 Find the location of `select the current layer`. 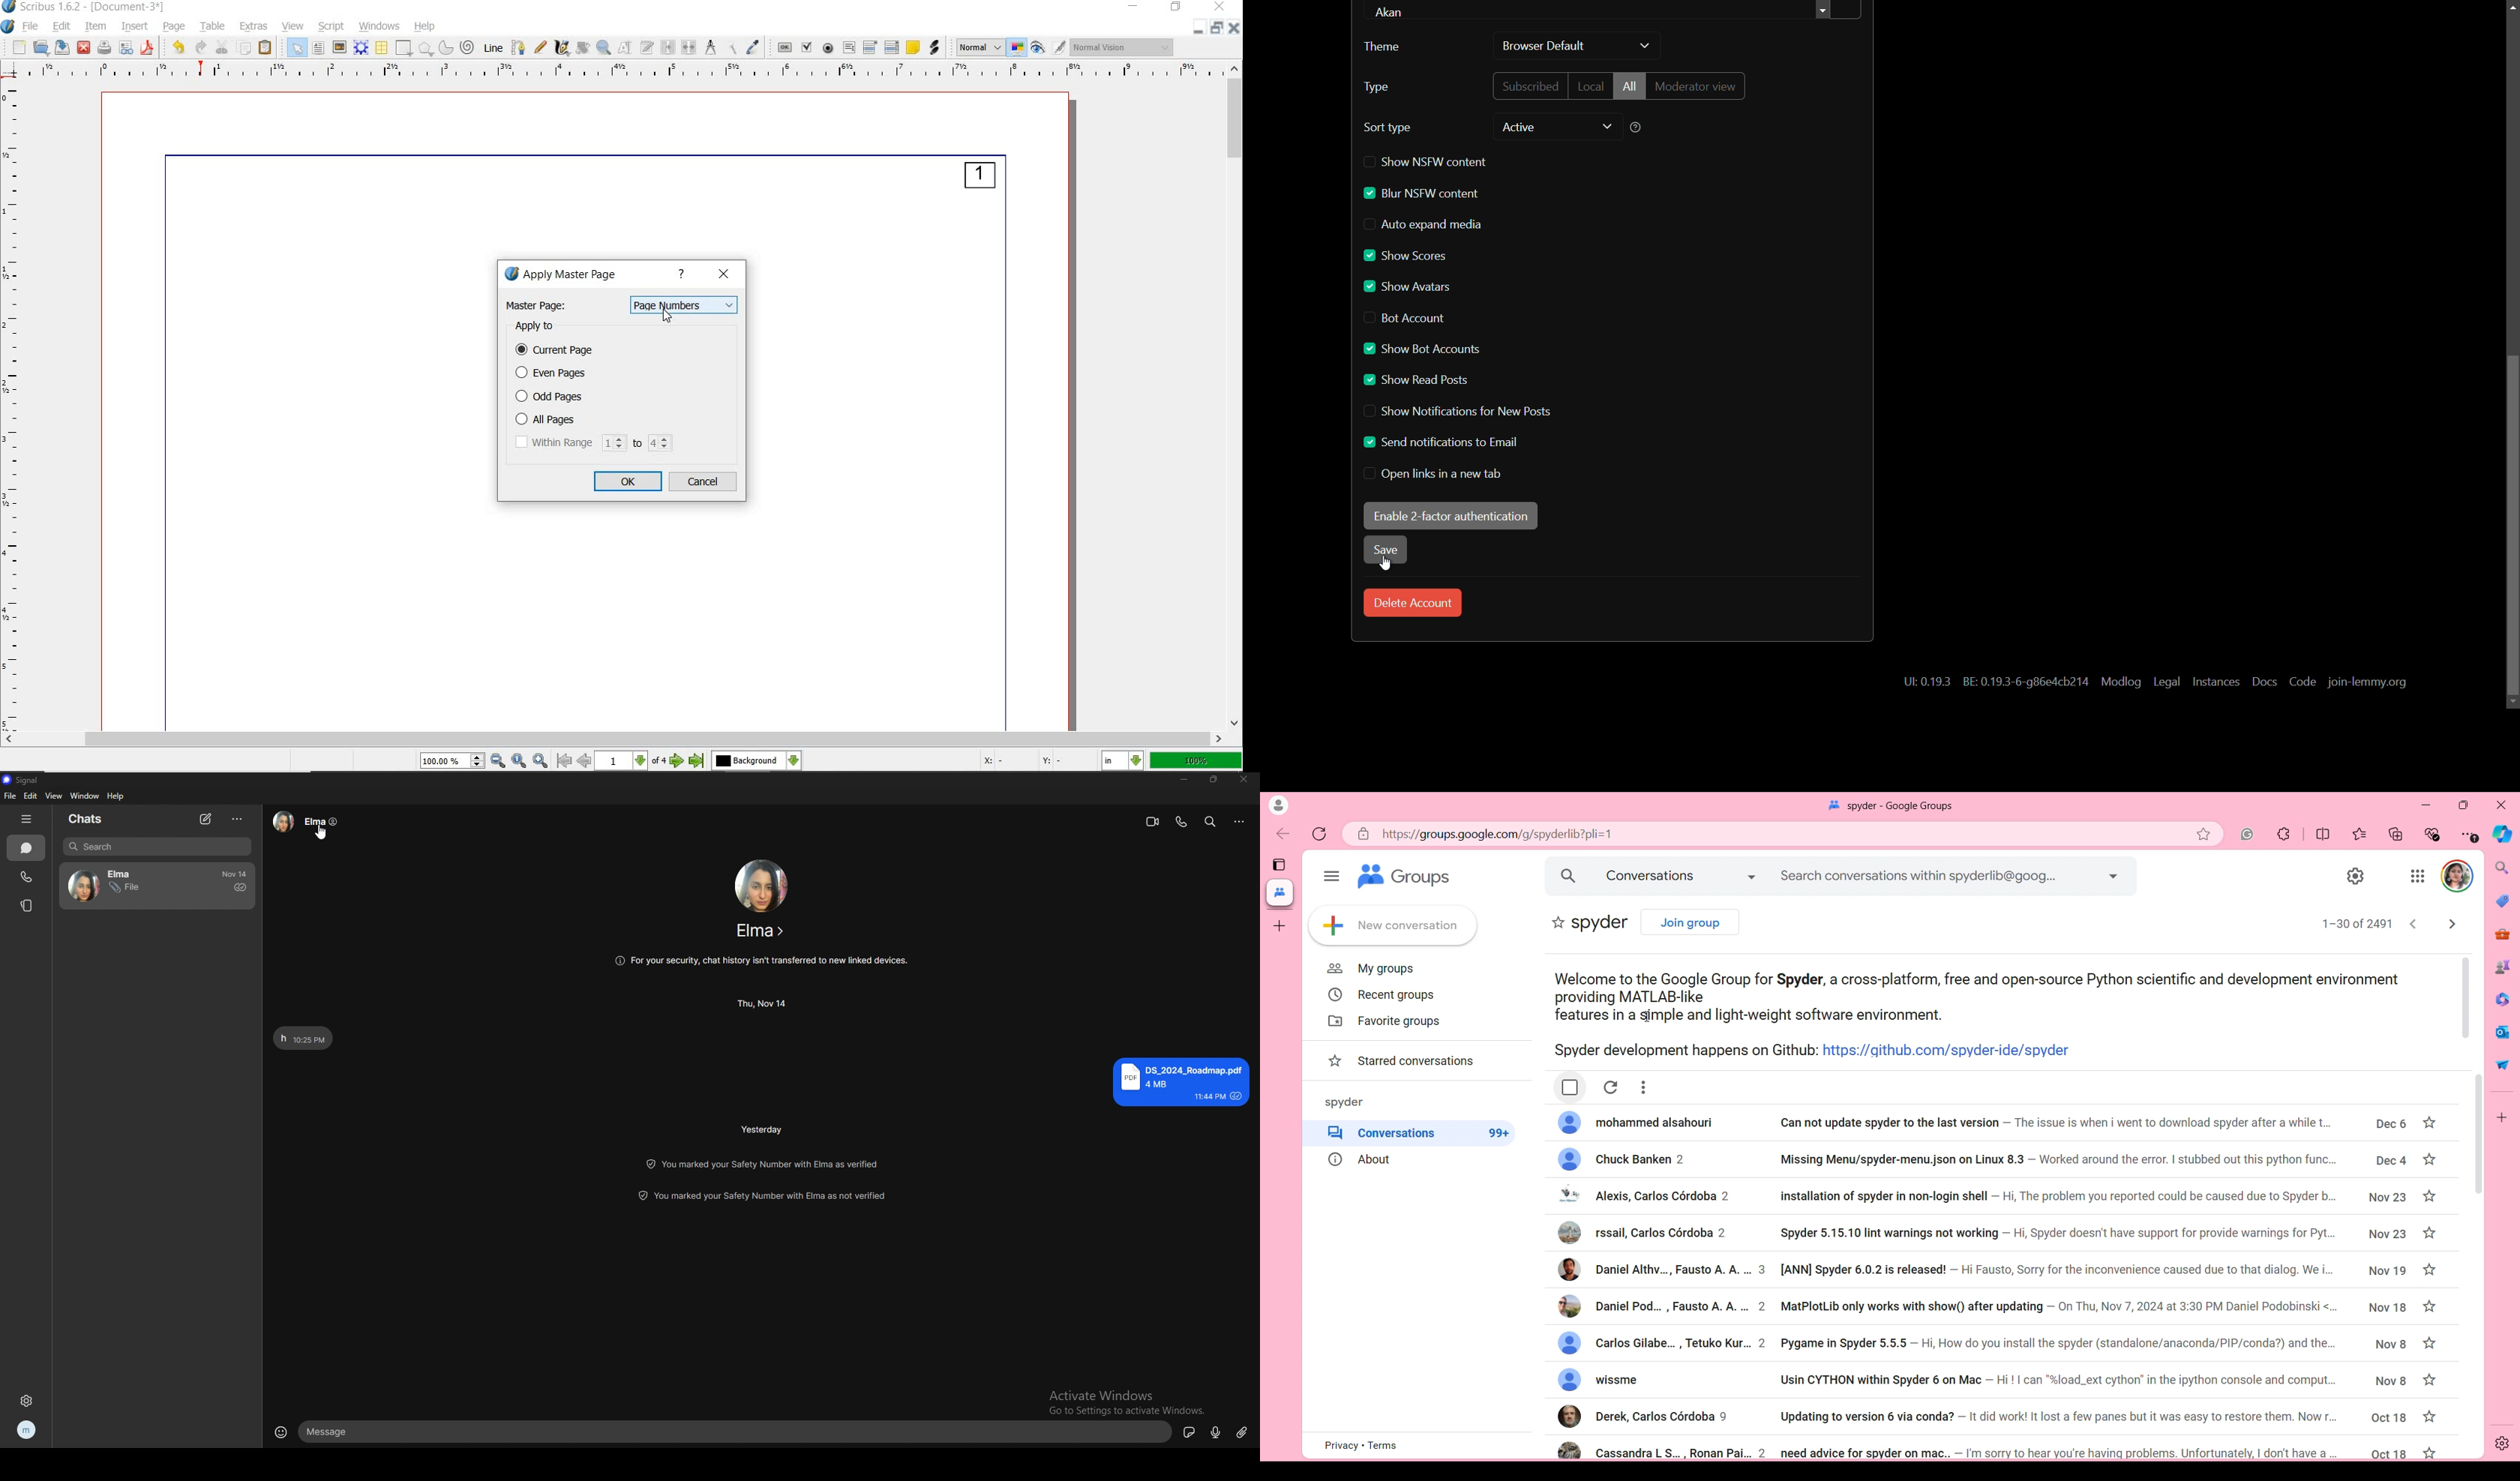

select the current layer is located at coordinates (757, 762).